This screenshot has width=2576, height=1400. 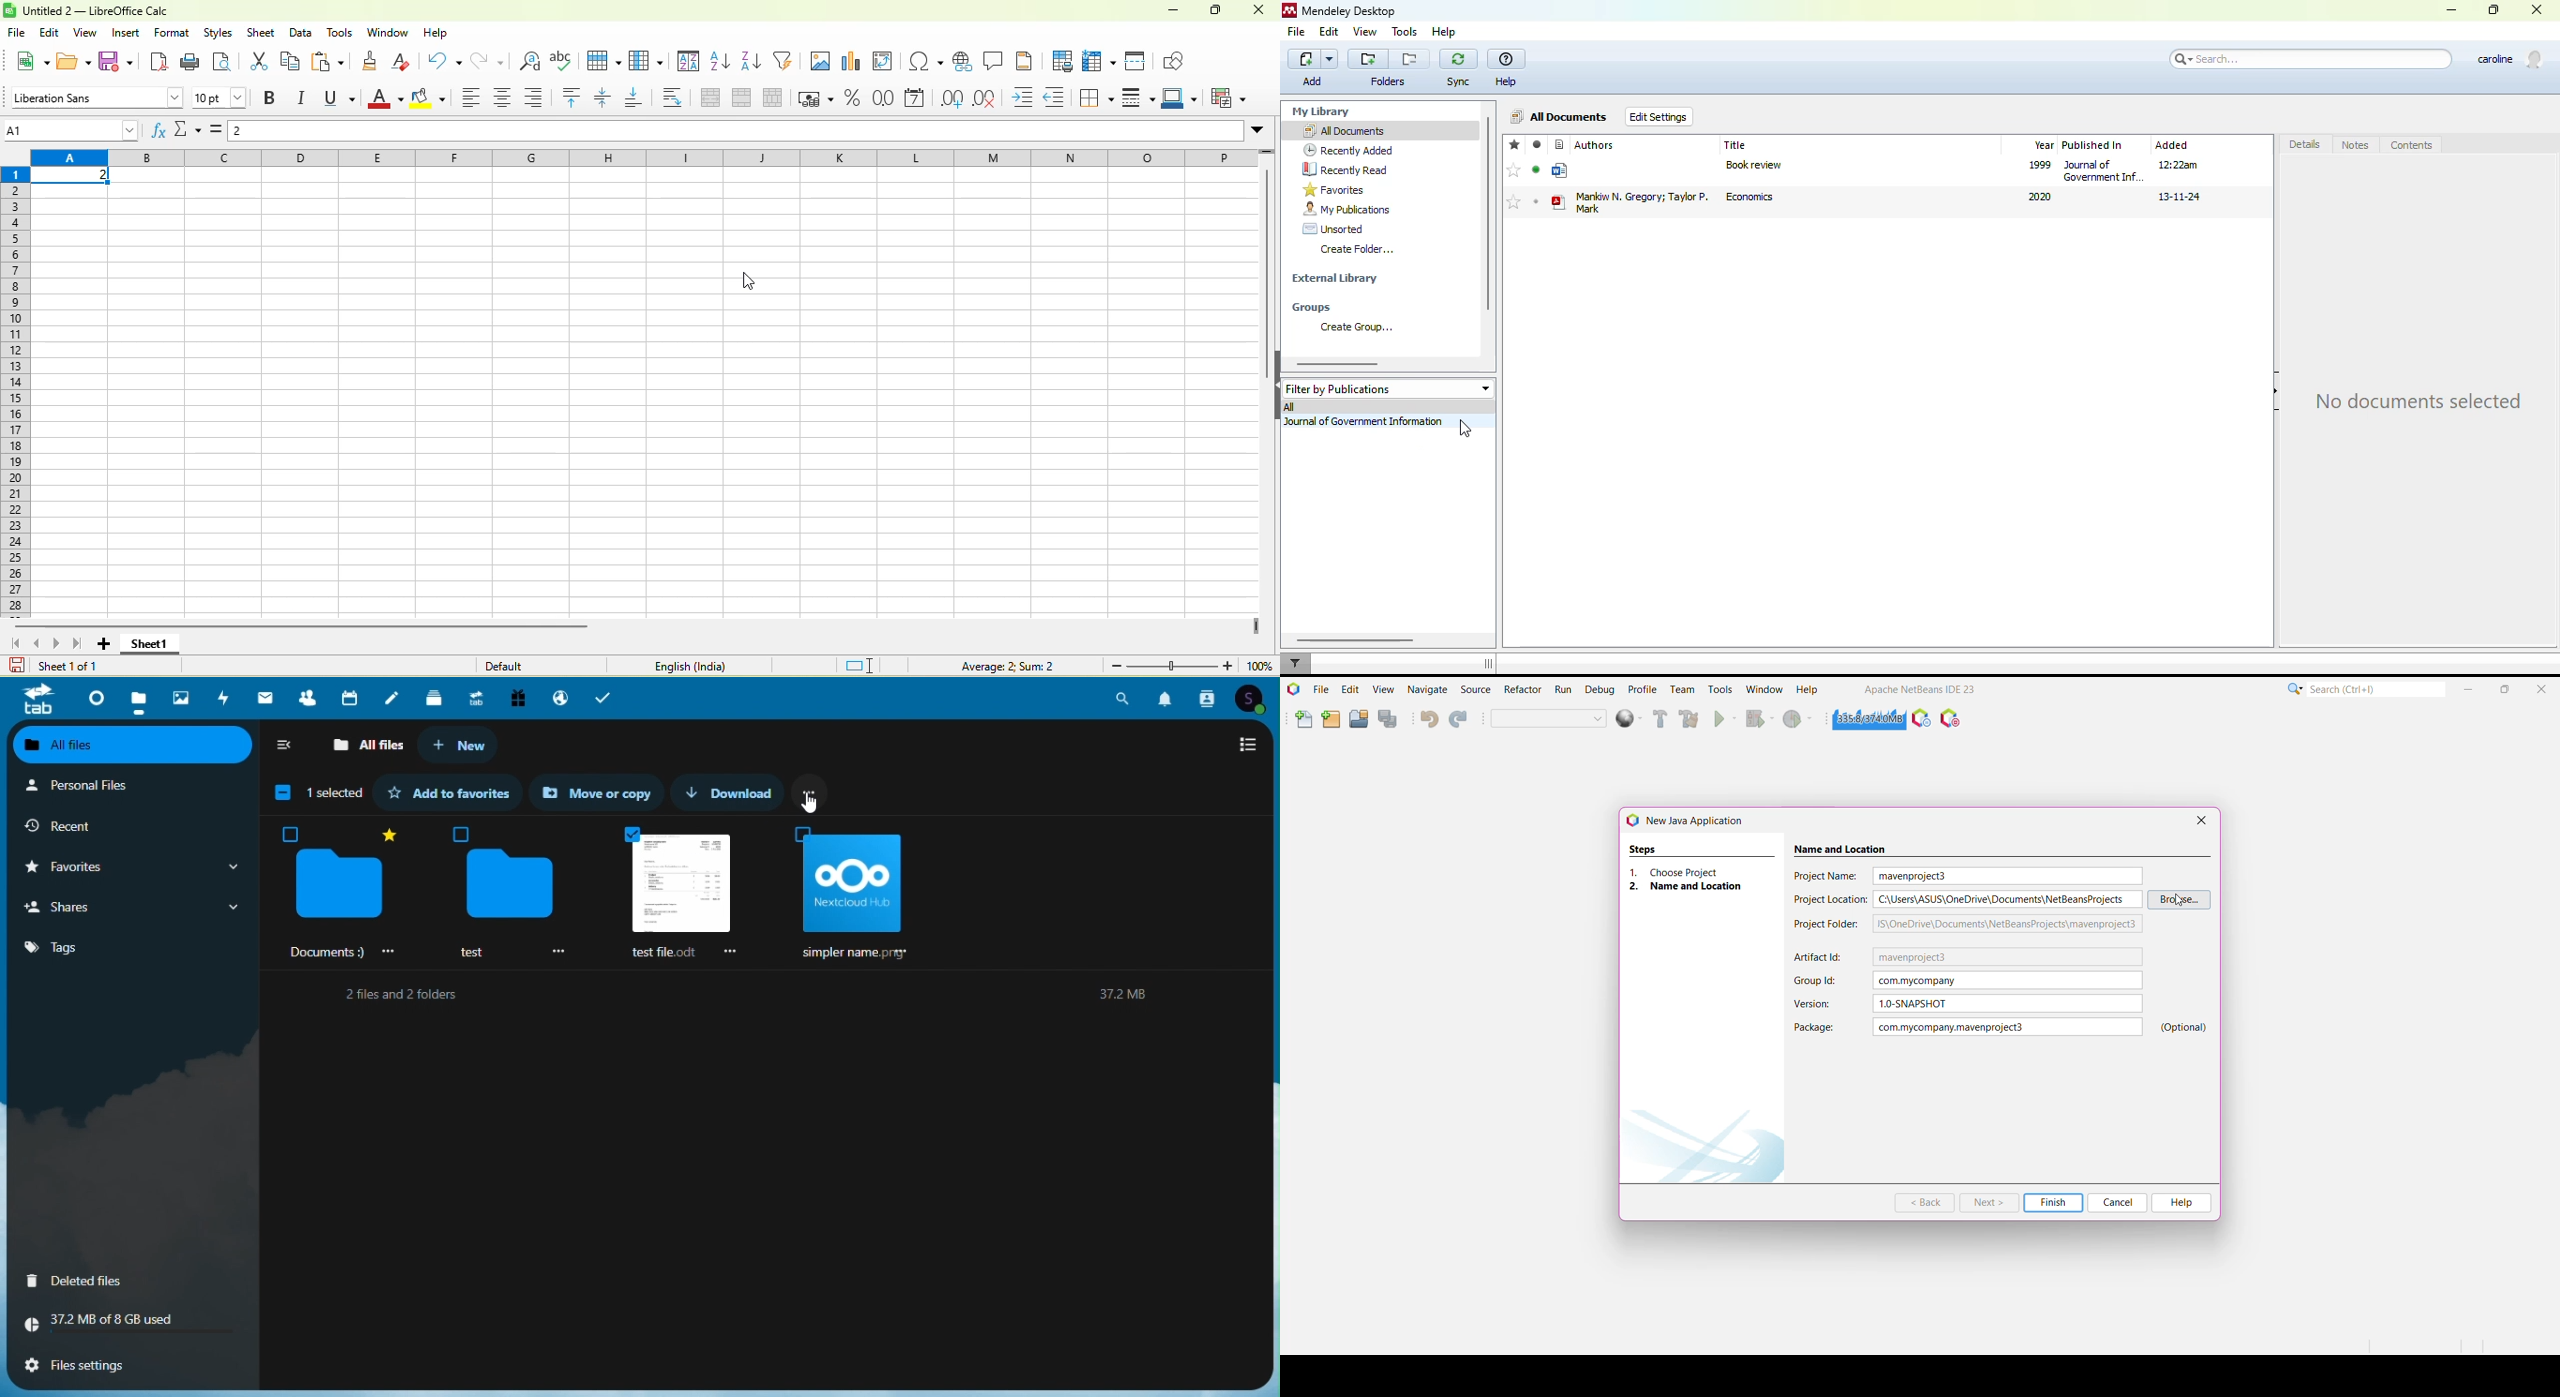 What do you see at coordinates (1125, 696) in the screenshot?
I see `search` at bounding box center [1125, 696].